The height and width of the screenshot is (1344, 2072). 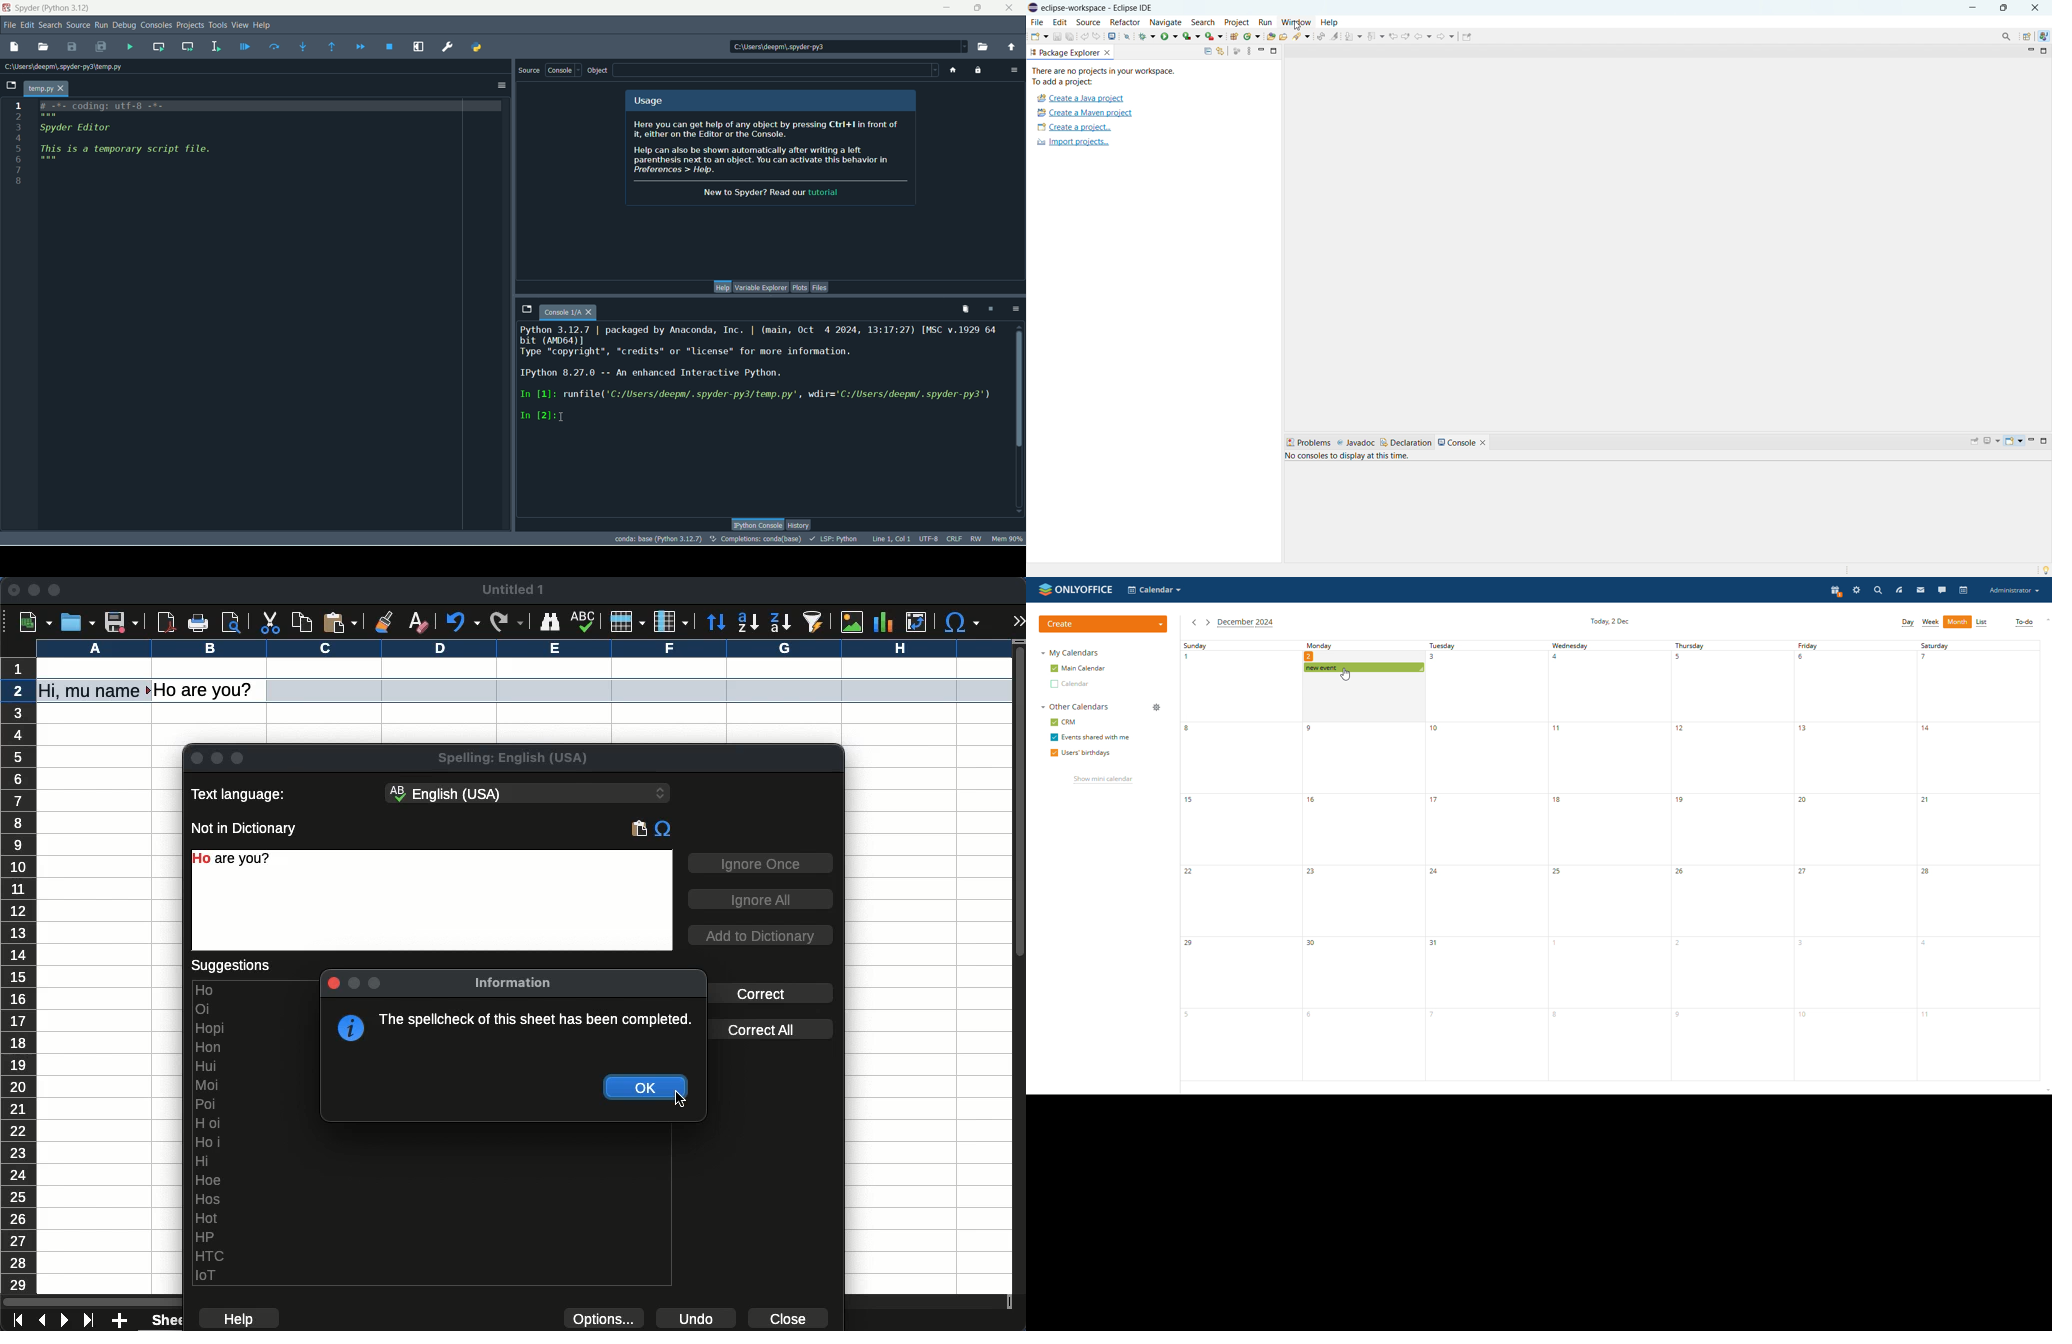 What do you see at coordinates (274, 47) in the screenshot?
I see `run current line` at bounding box center [274, 47].